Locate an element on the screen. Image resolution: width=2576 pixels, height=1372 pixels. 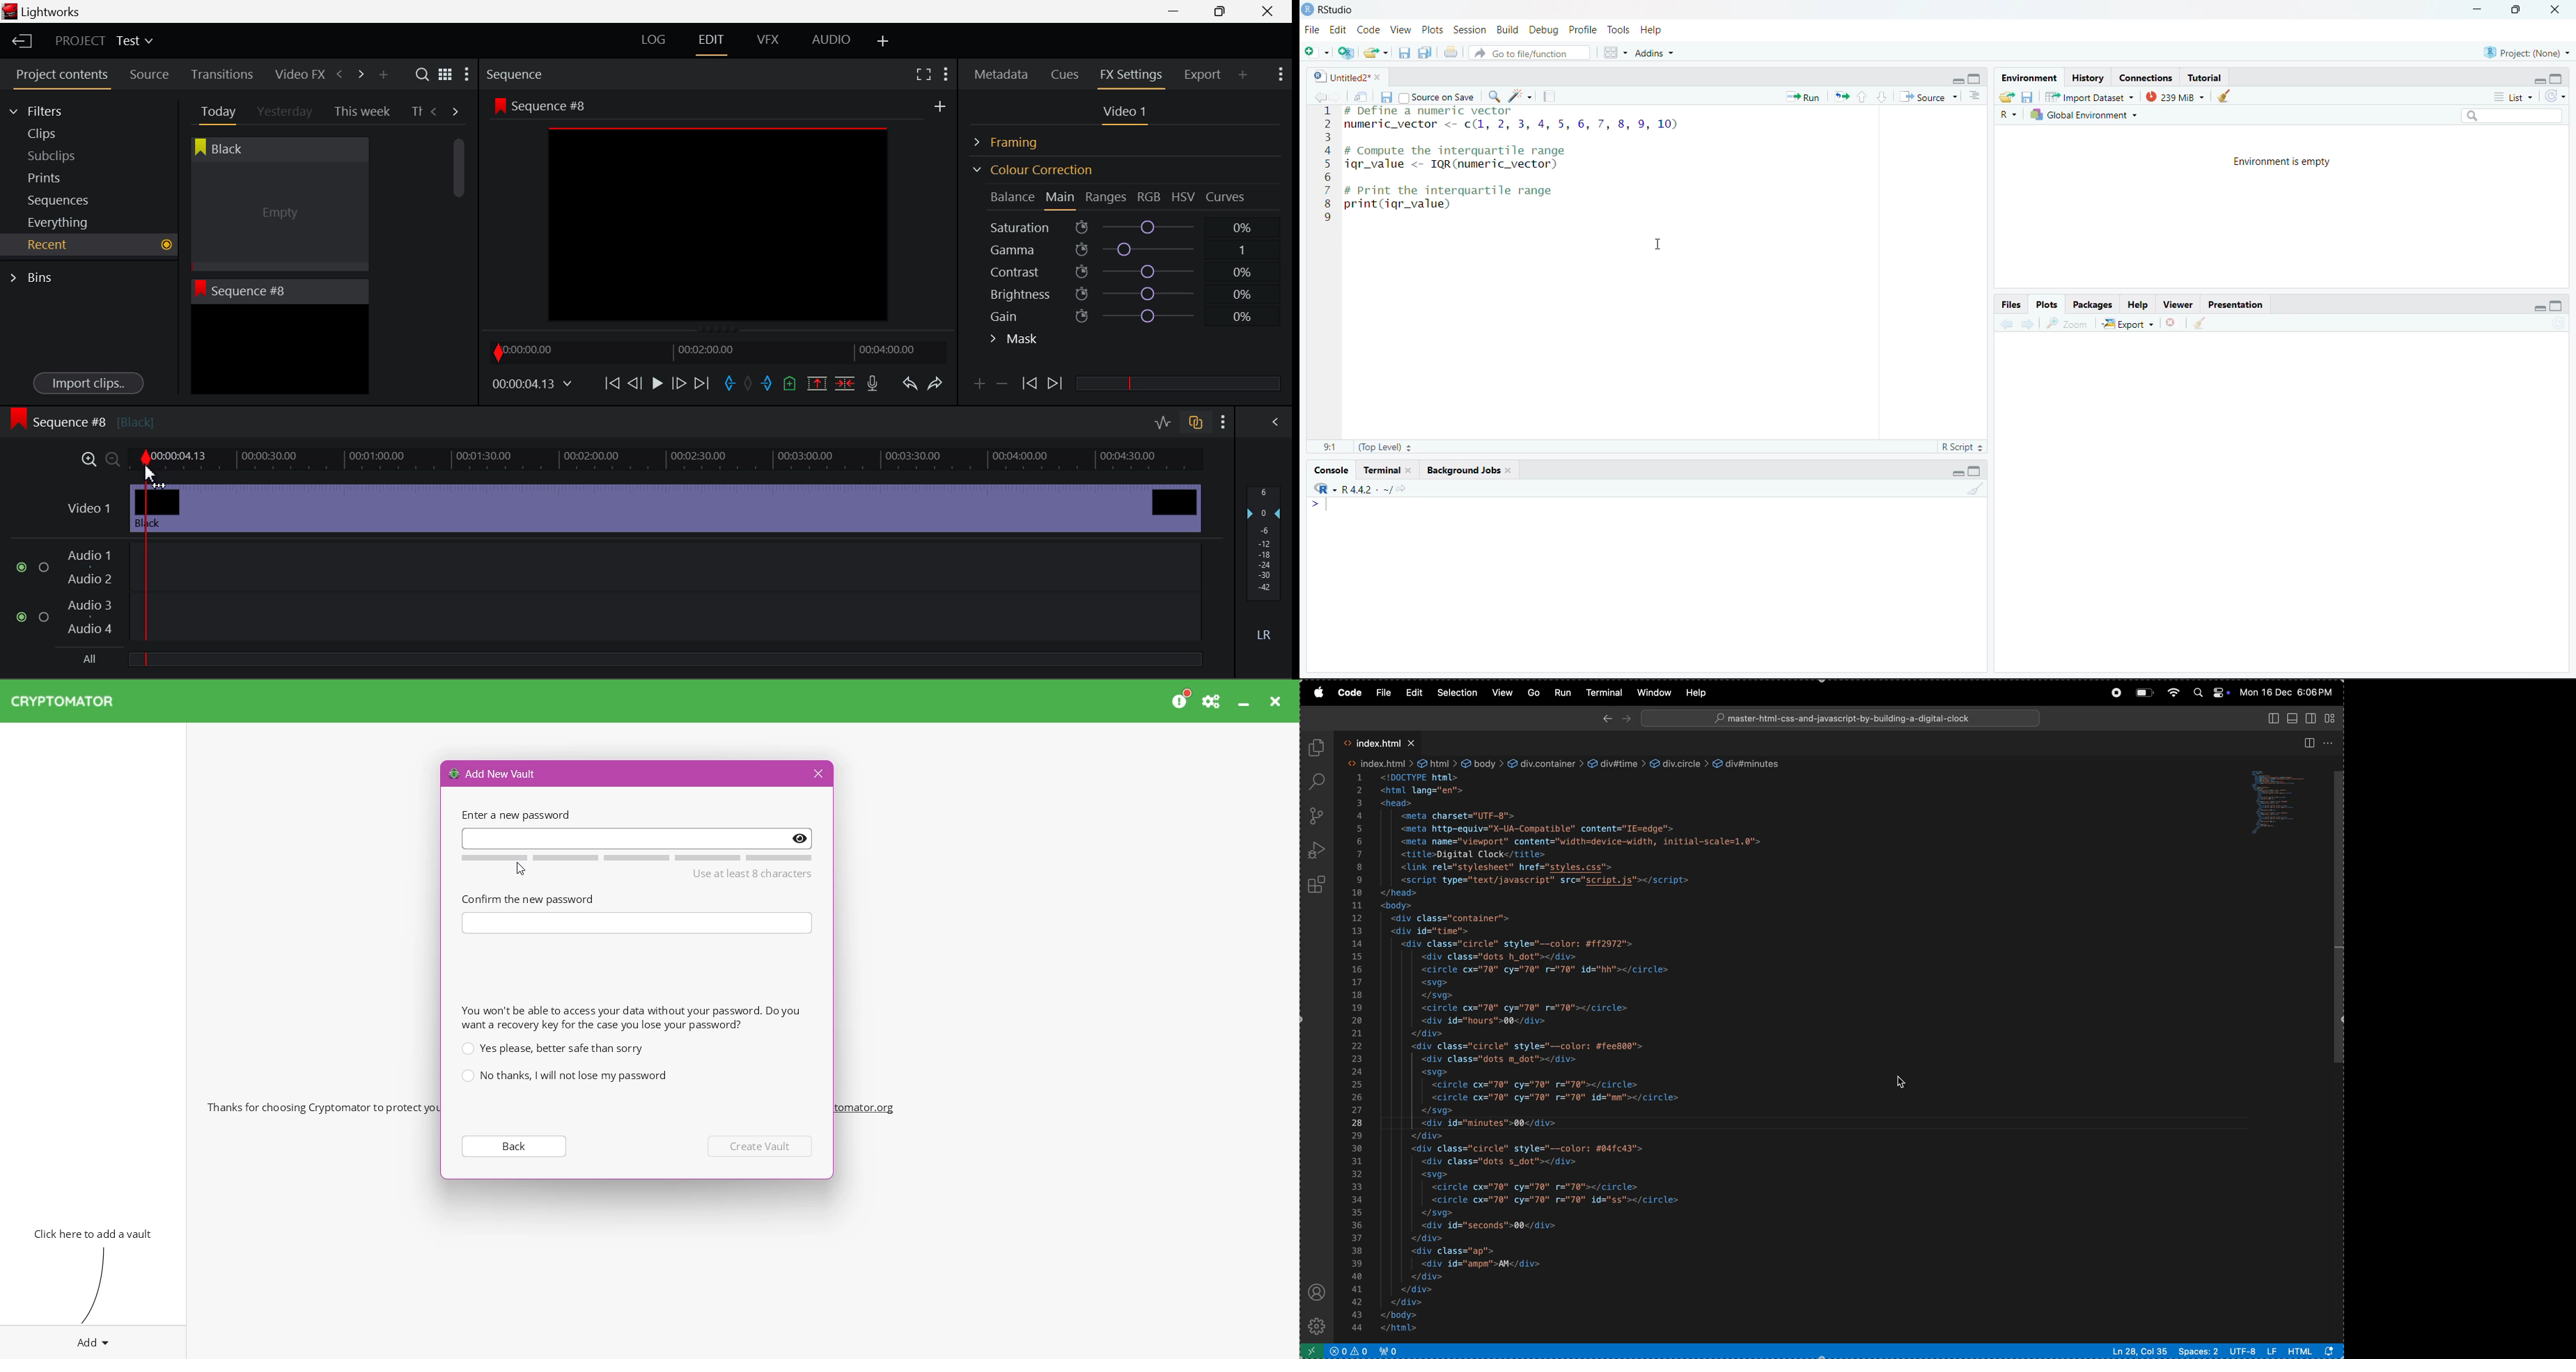
Recrod Voiceover is located at coordinates (872, 383).